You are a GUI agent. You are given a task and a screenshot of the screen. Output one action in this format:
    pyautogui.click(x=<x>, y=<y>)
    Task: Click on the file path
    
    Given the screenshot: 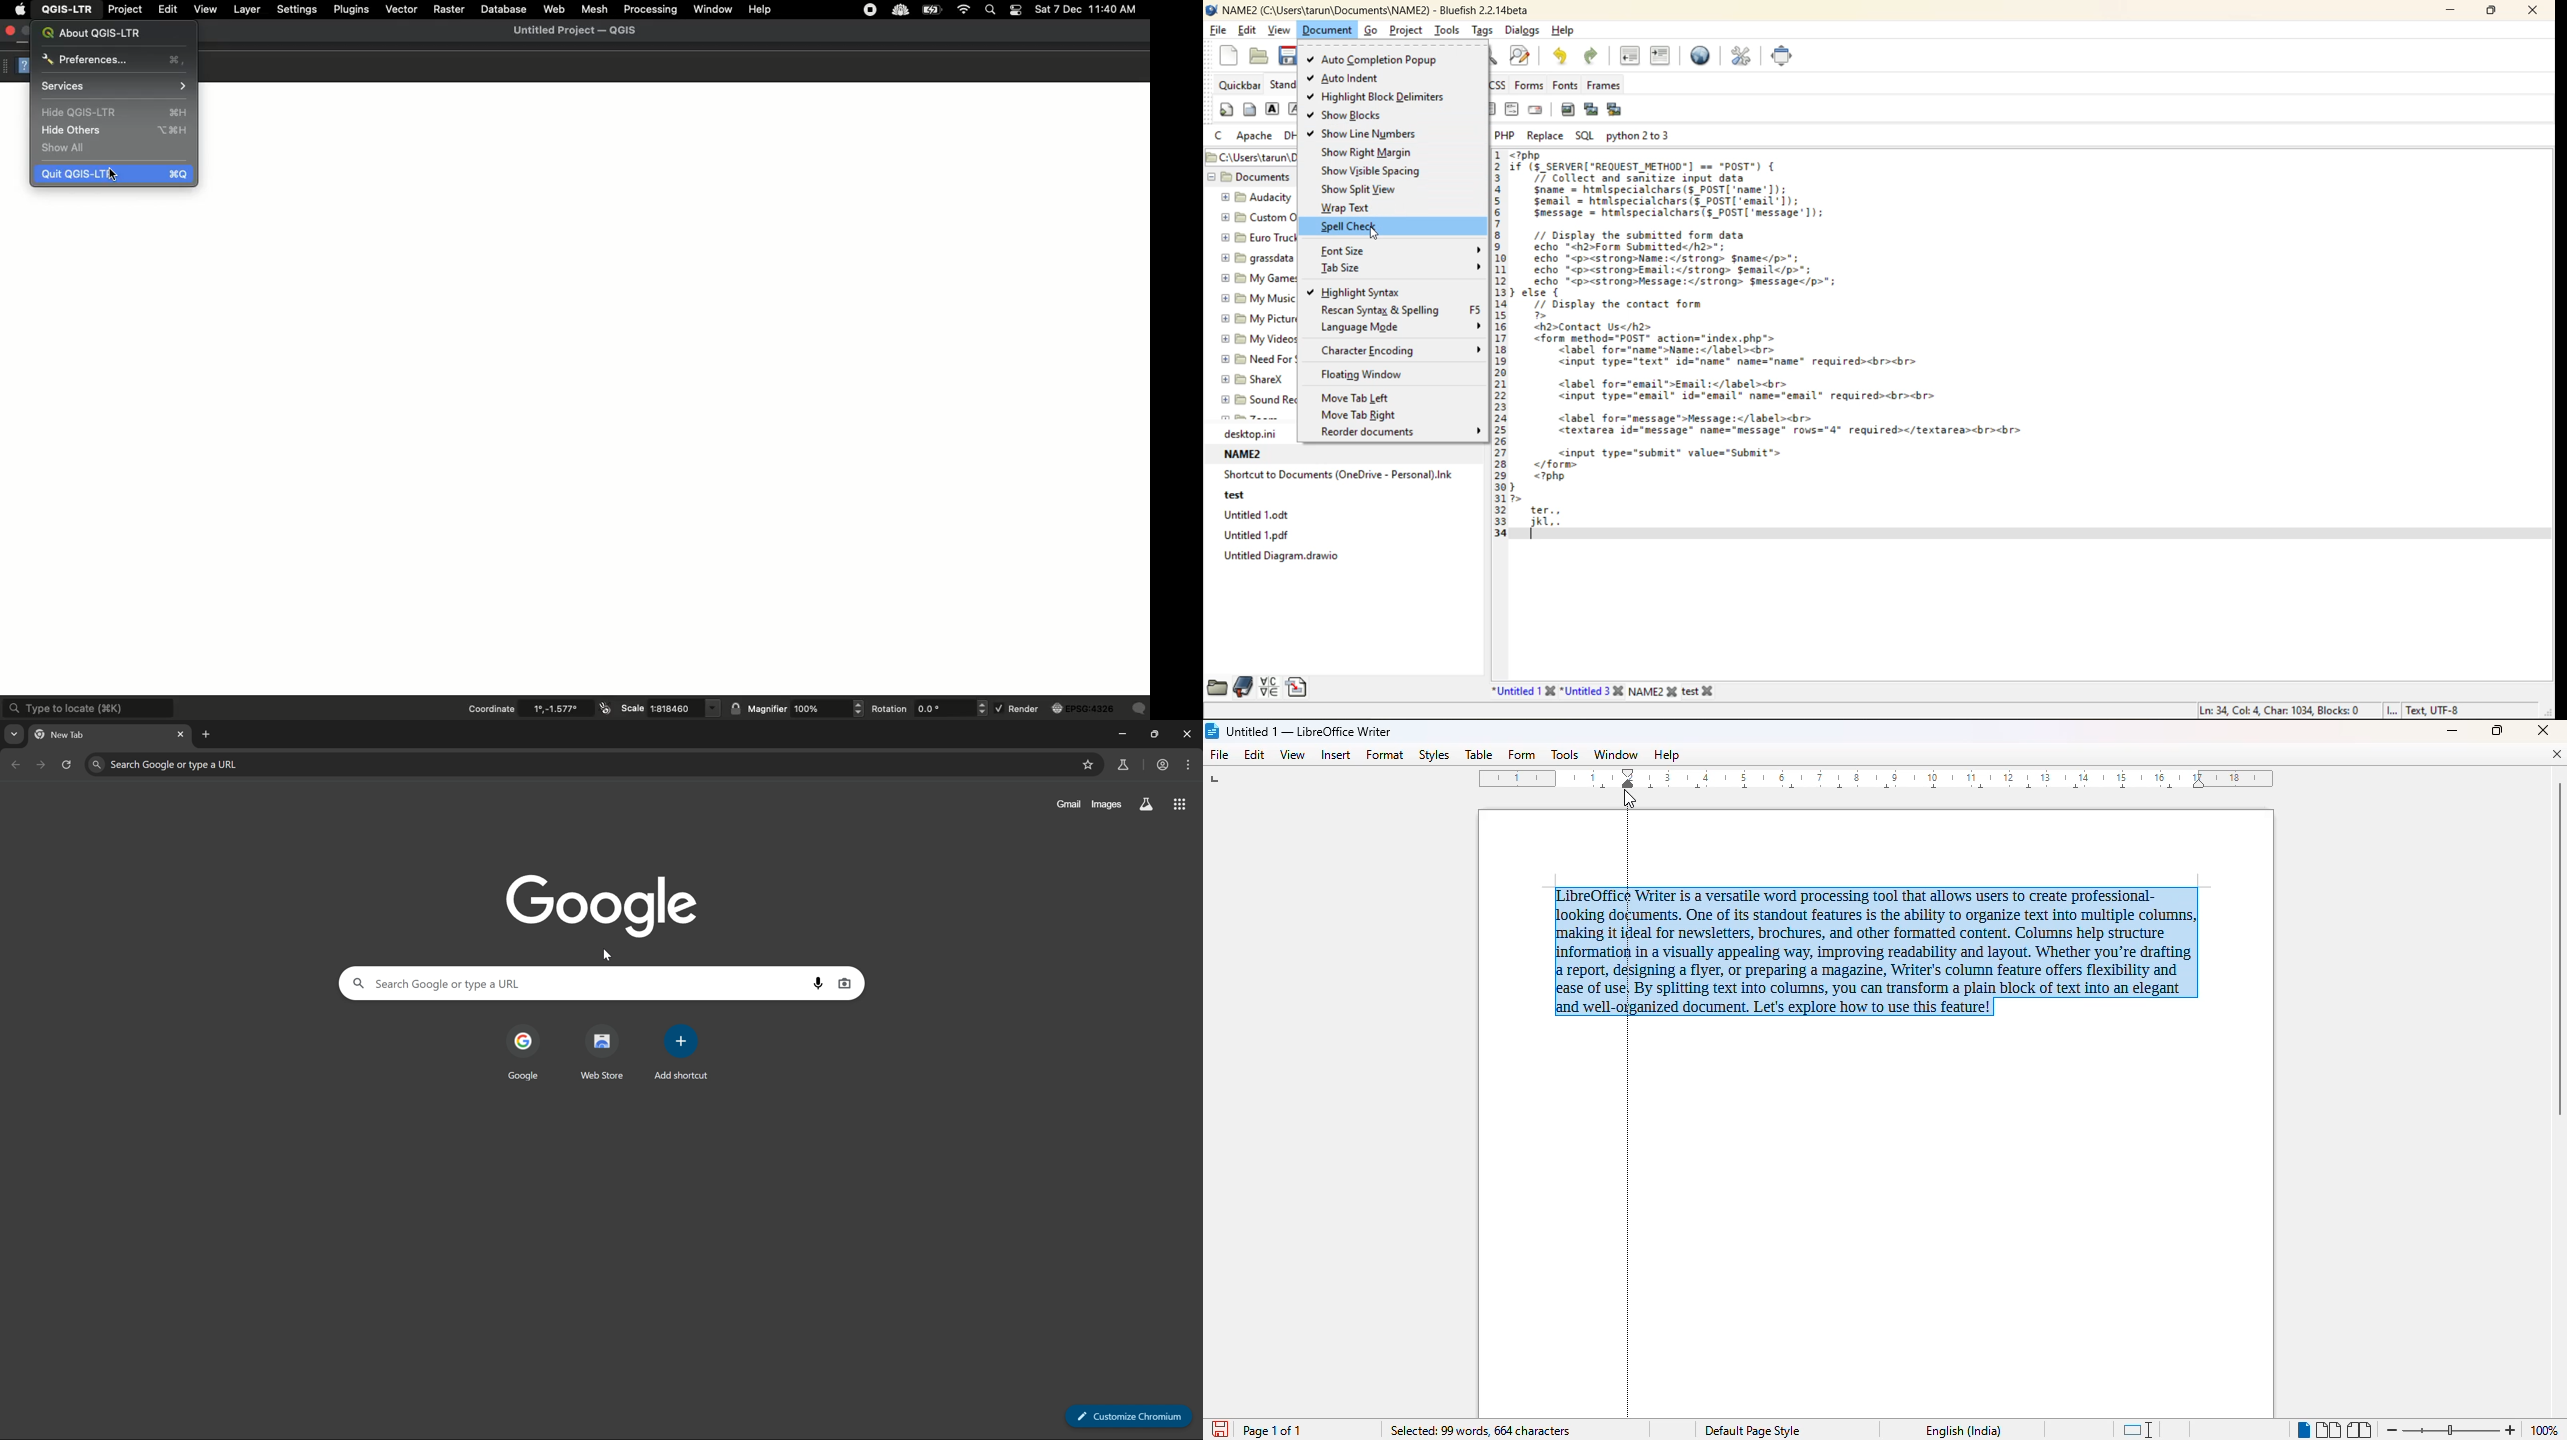 What is the action you would take?
    pyautogui.click(x=1250, y=156)
    